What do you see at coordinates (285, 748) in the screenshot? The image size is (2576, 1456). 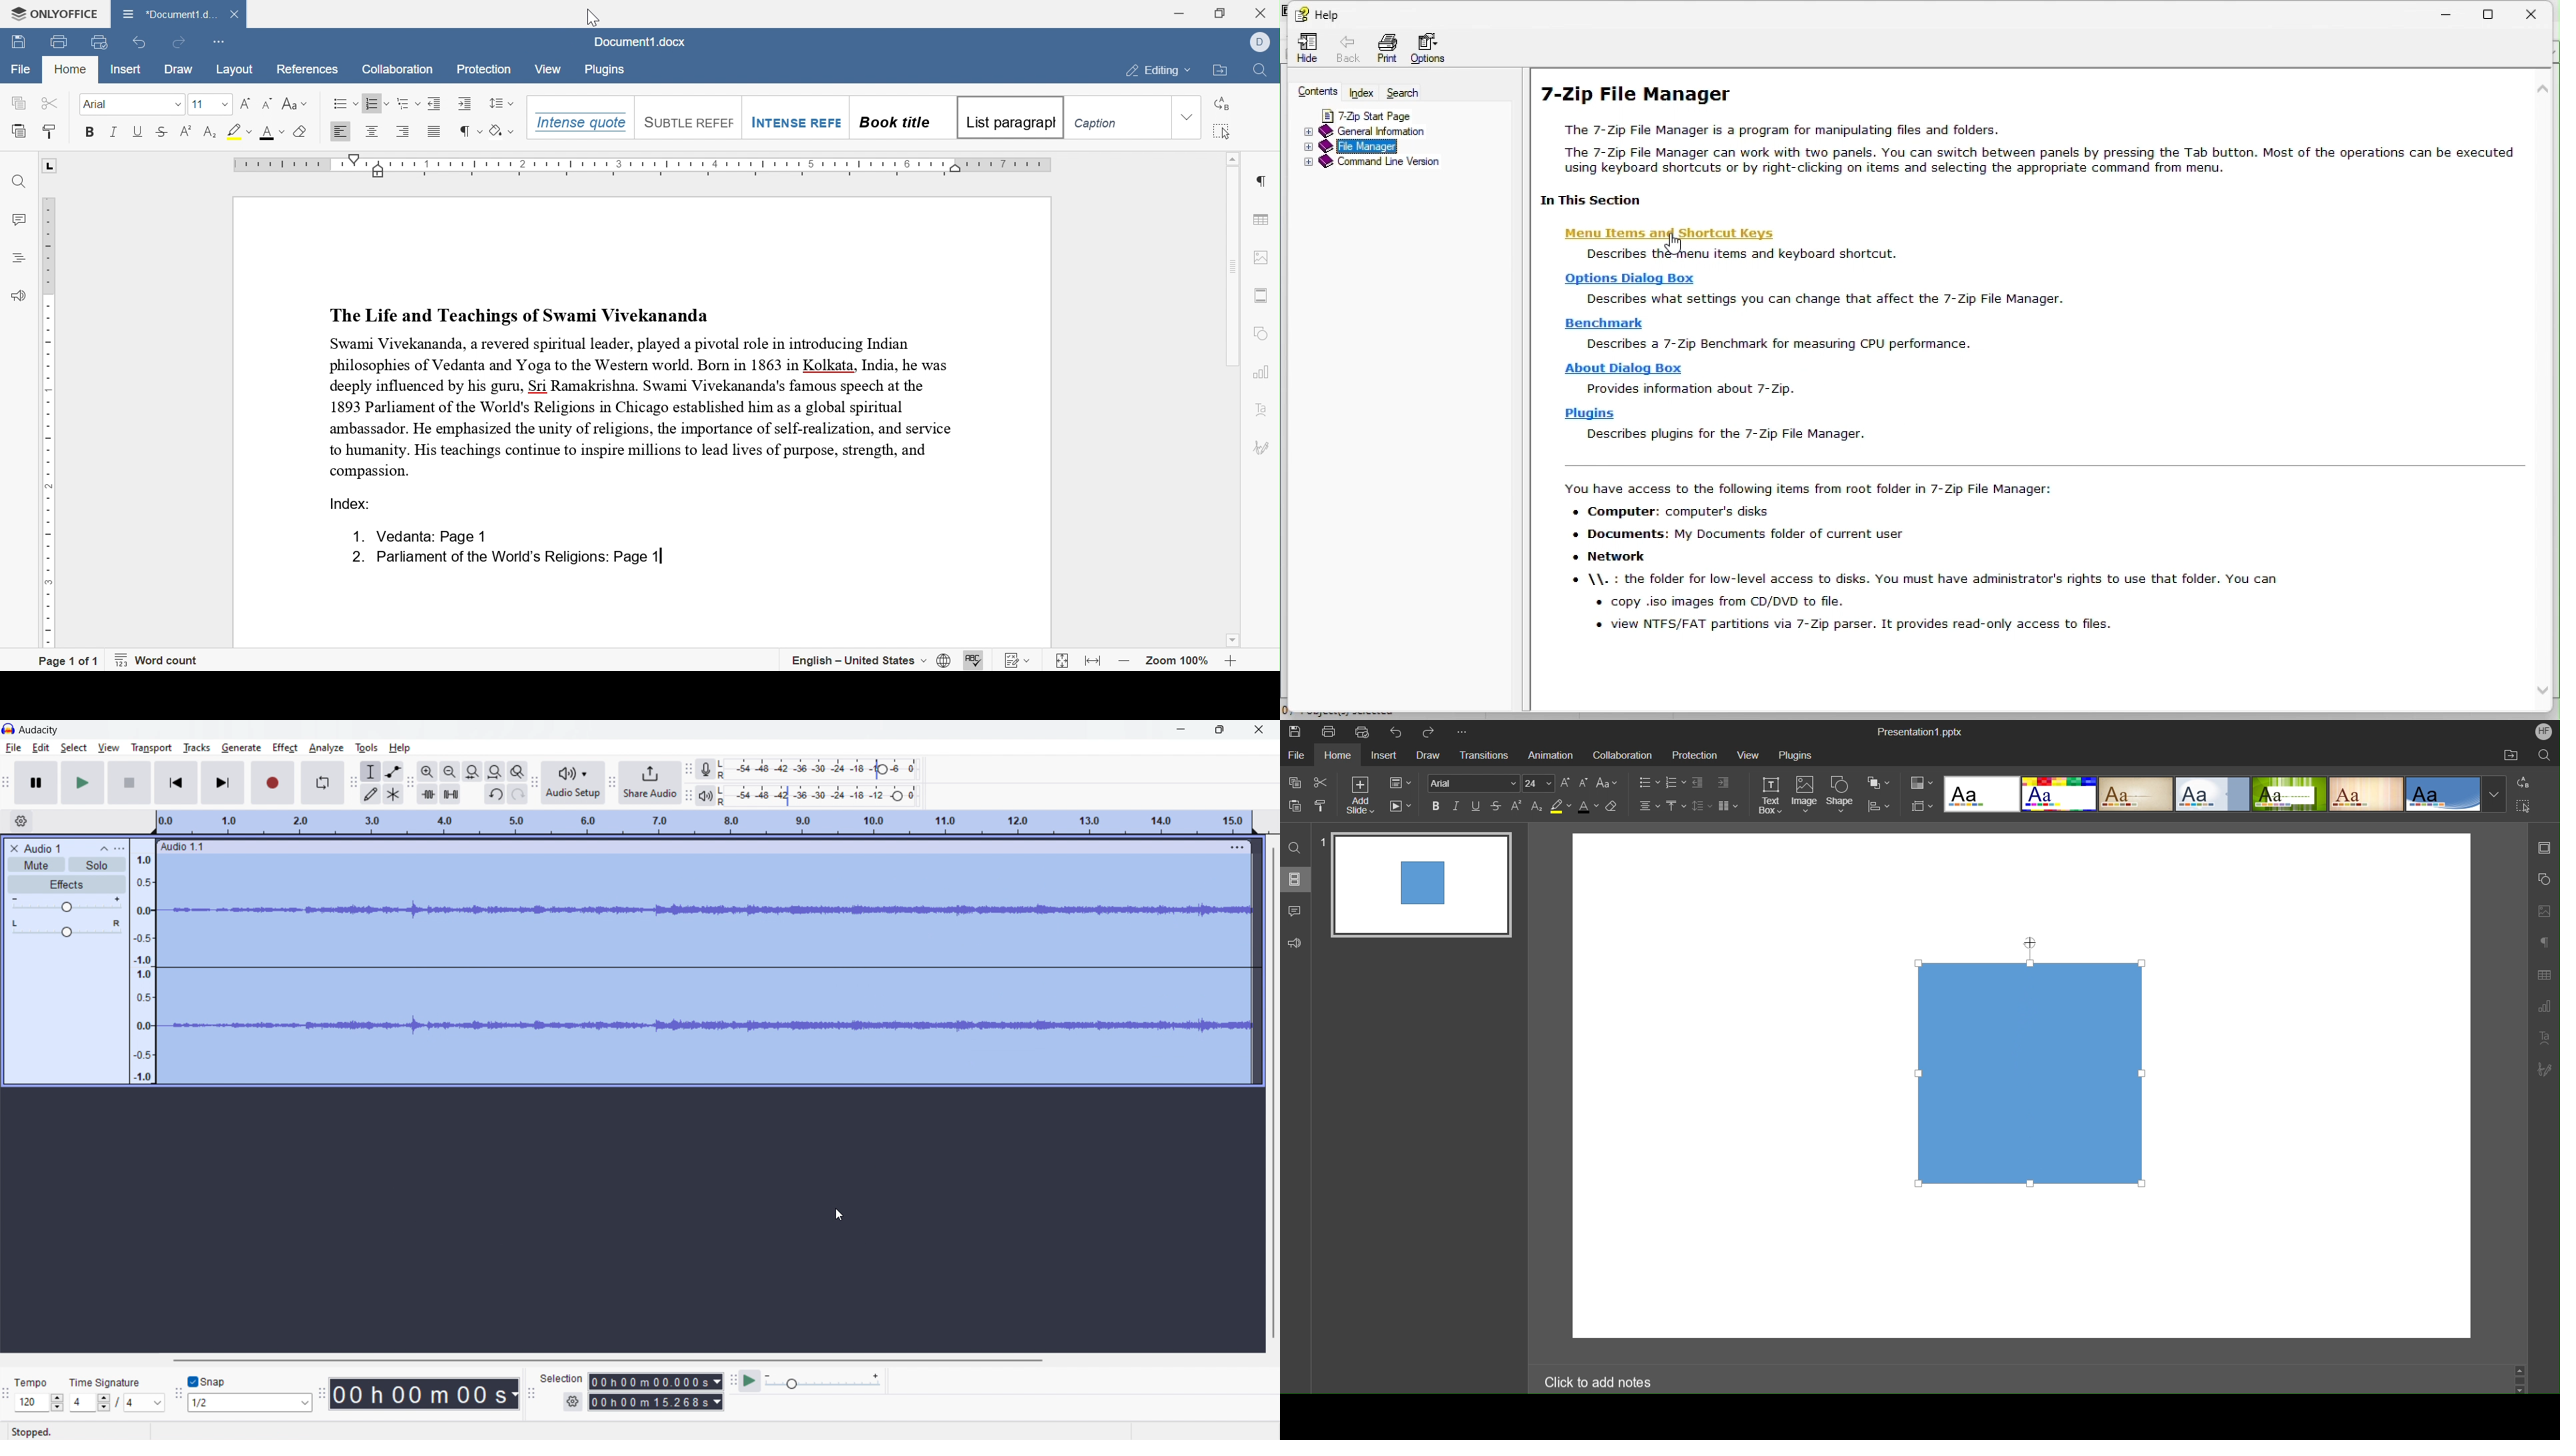 I see `effect` at bounding box center [285, 748].